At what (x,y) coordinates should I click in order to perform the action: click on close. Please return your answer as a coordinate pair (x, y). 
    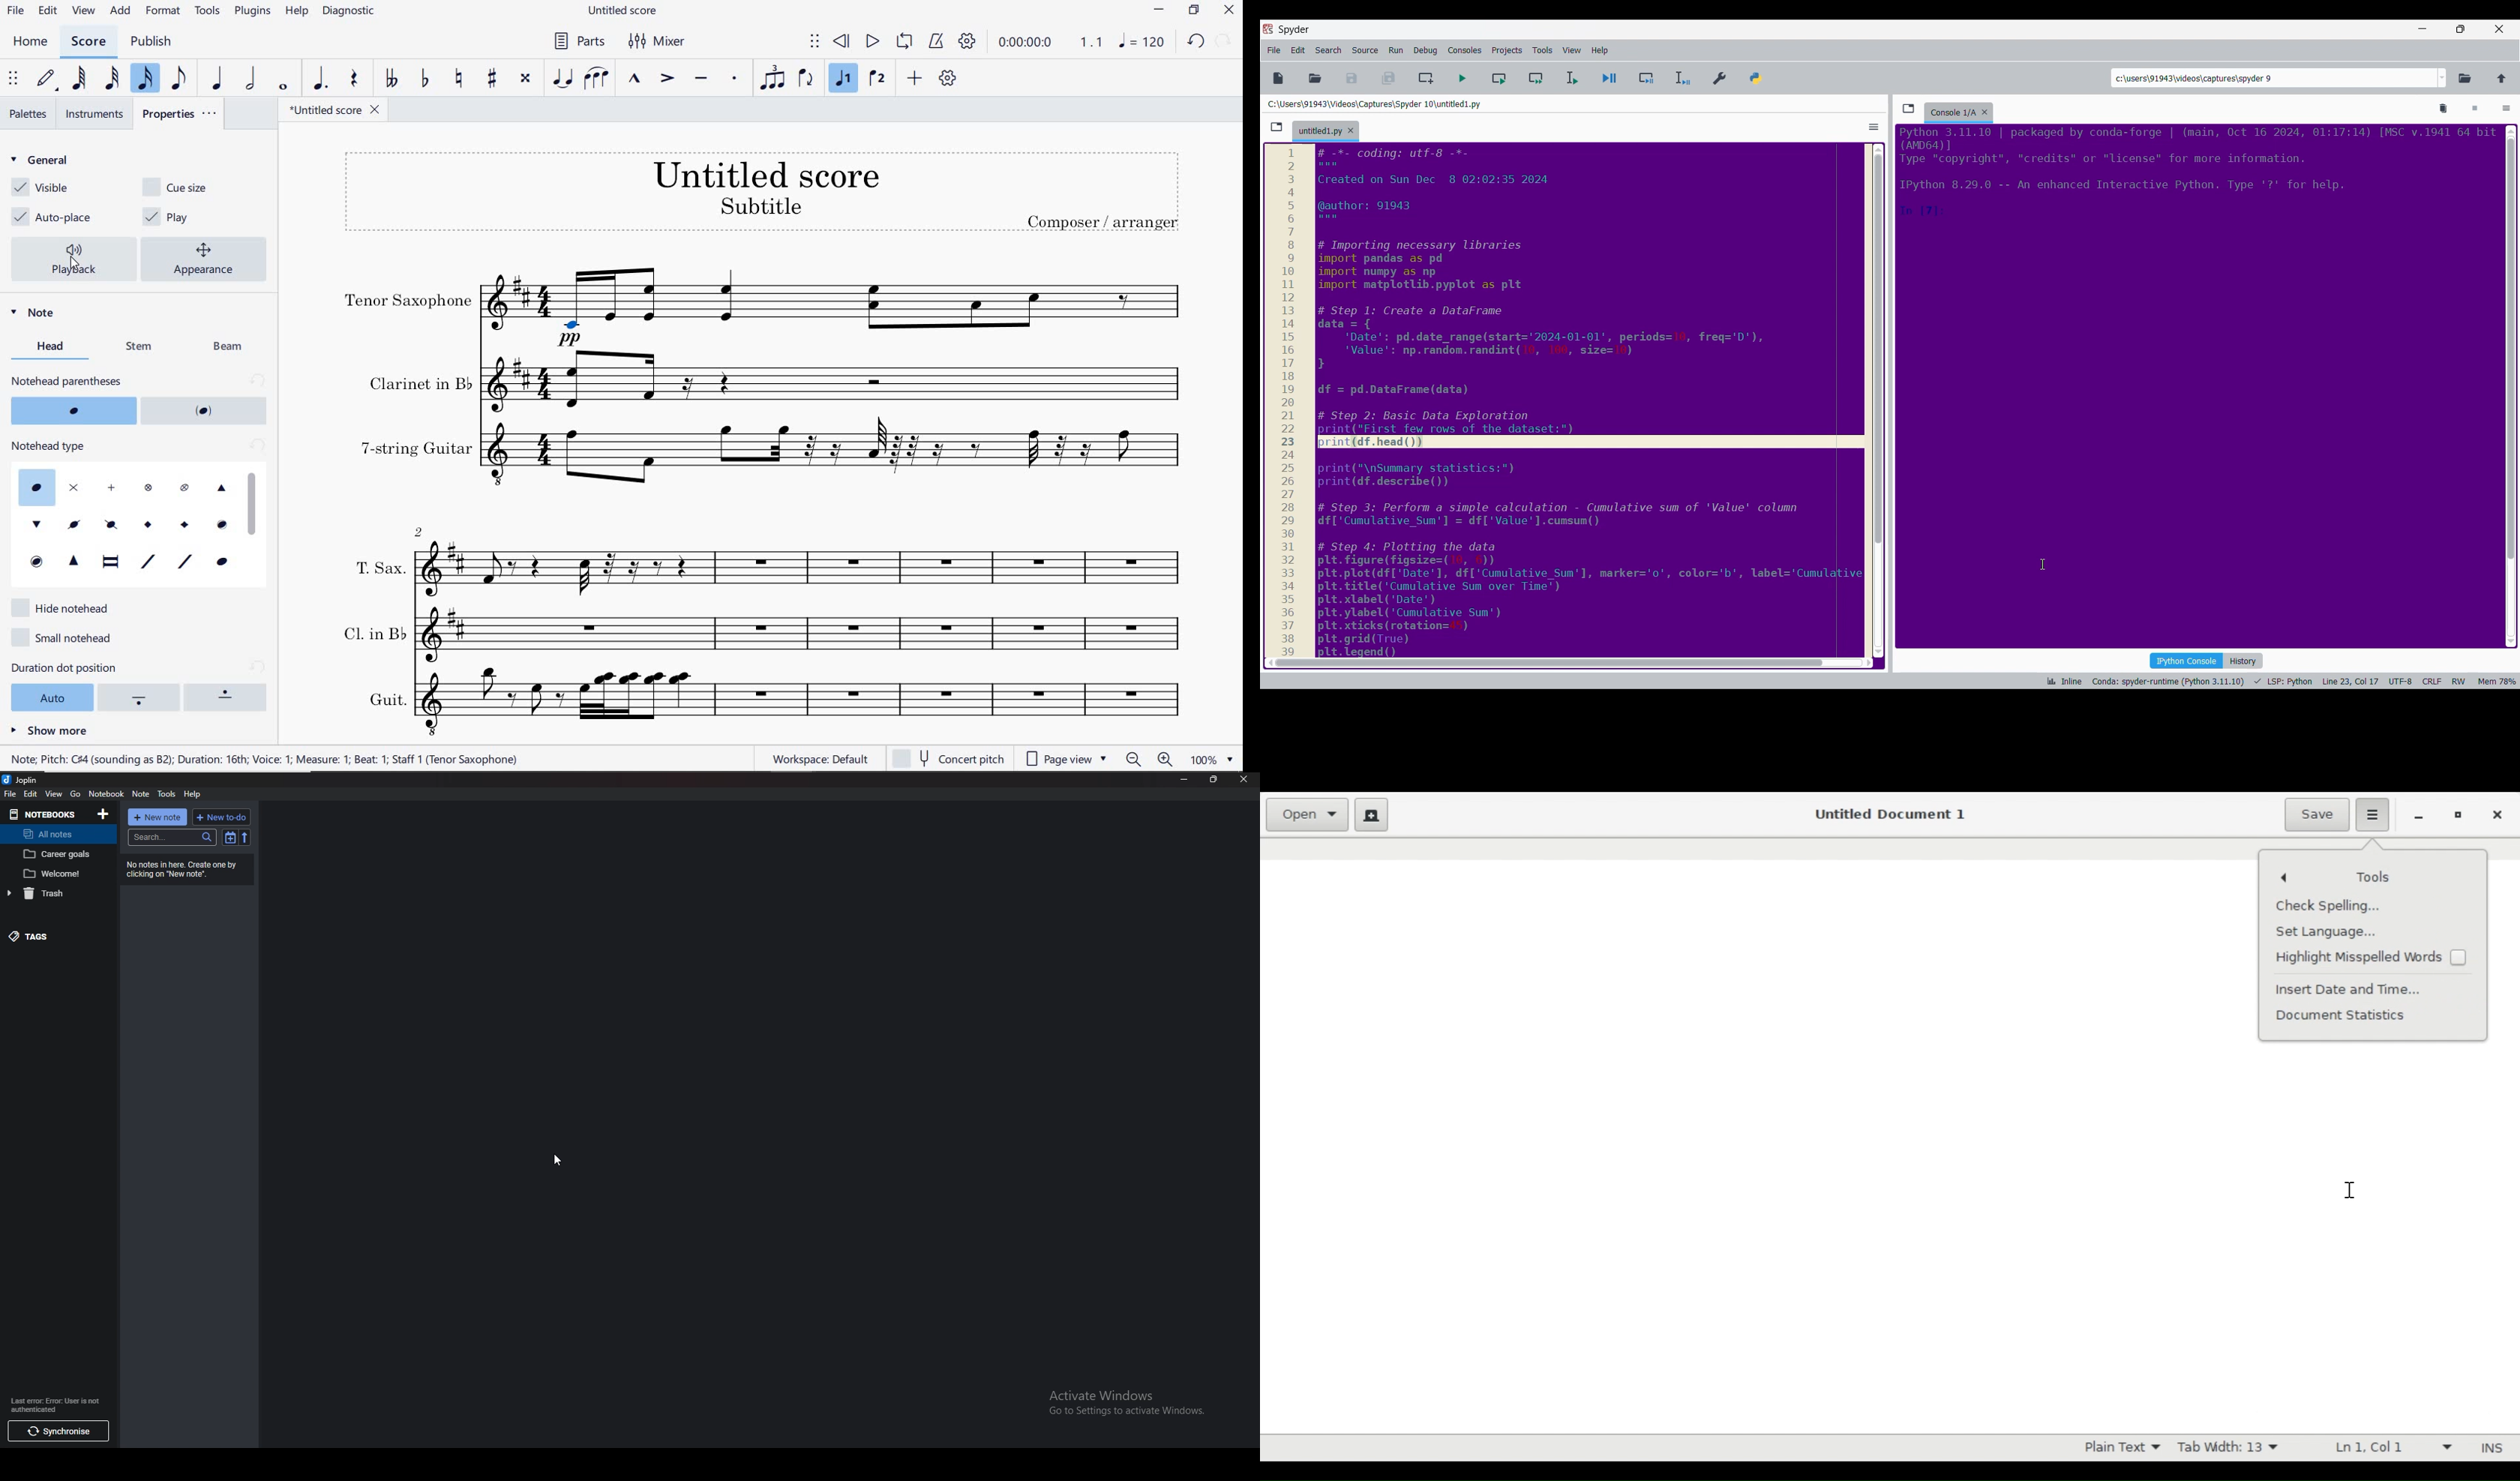
    Looking at the image, I should click on (1245, 779).